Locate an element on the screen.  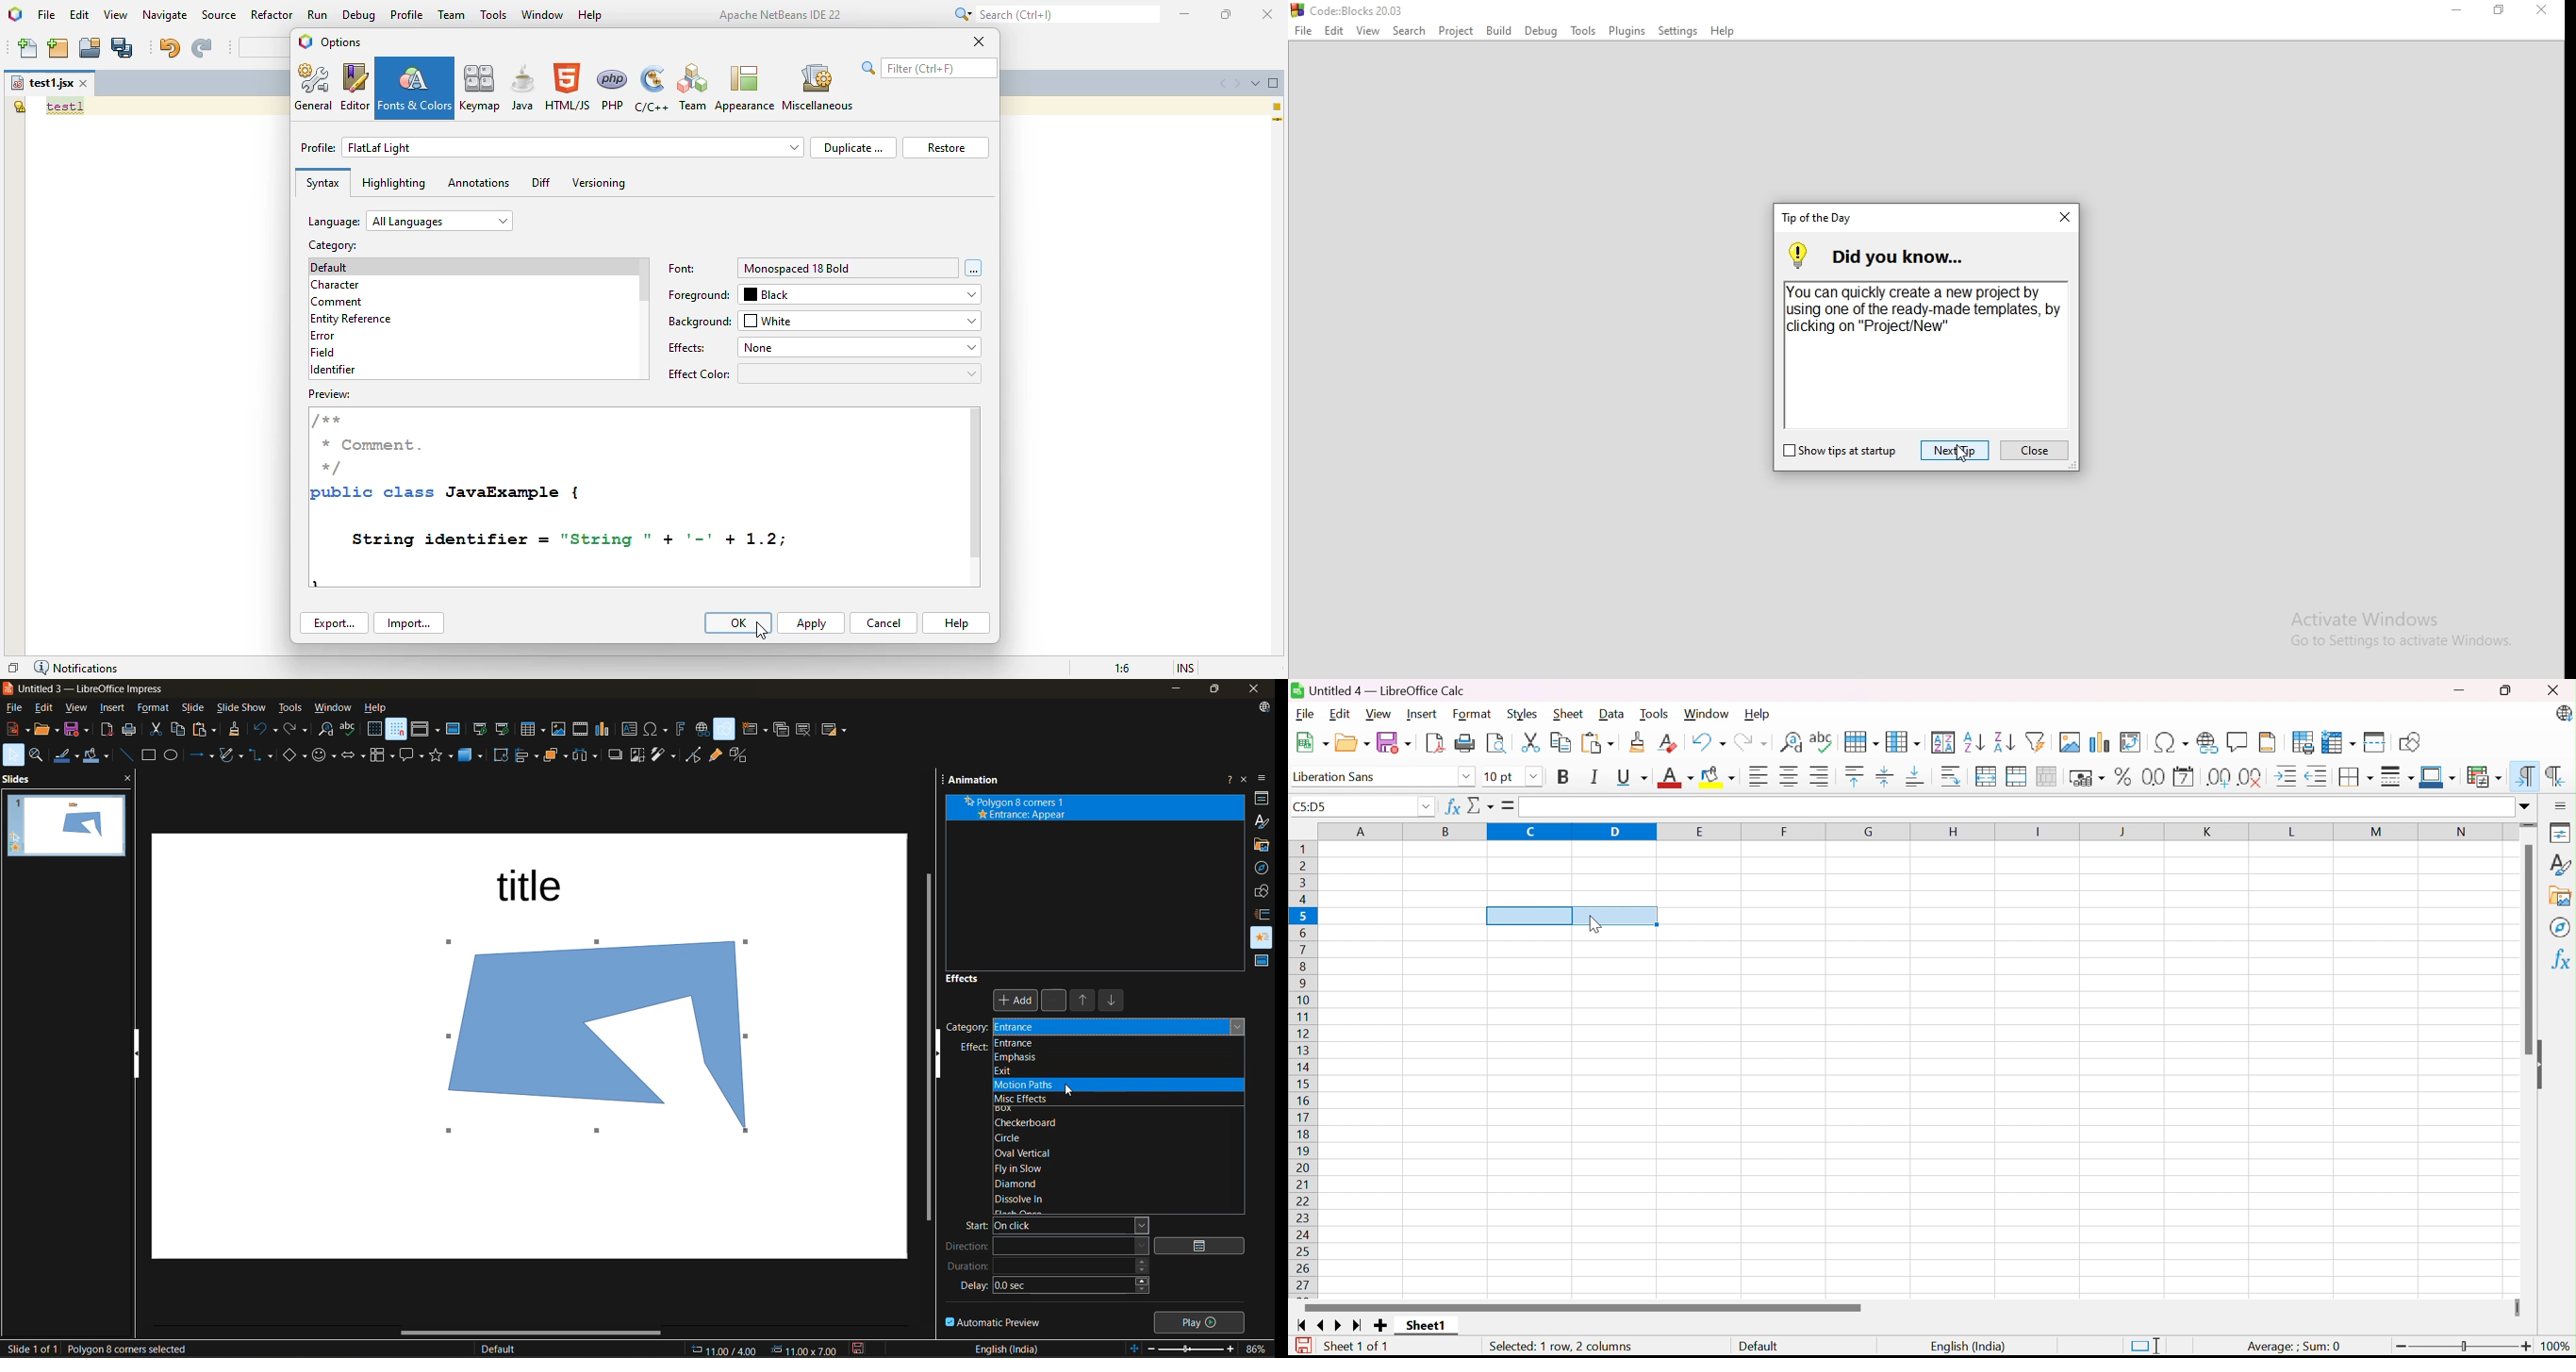
Left-To-Right is located at coordinates (2526, 775).